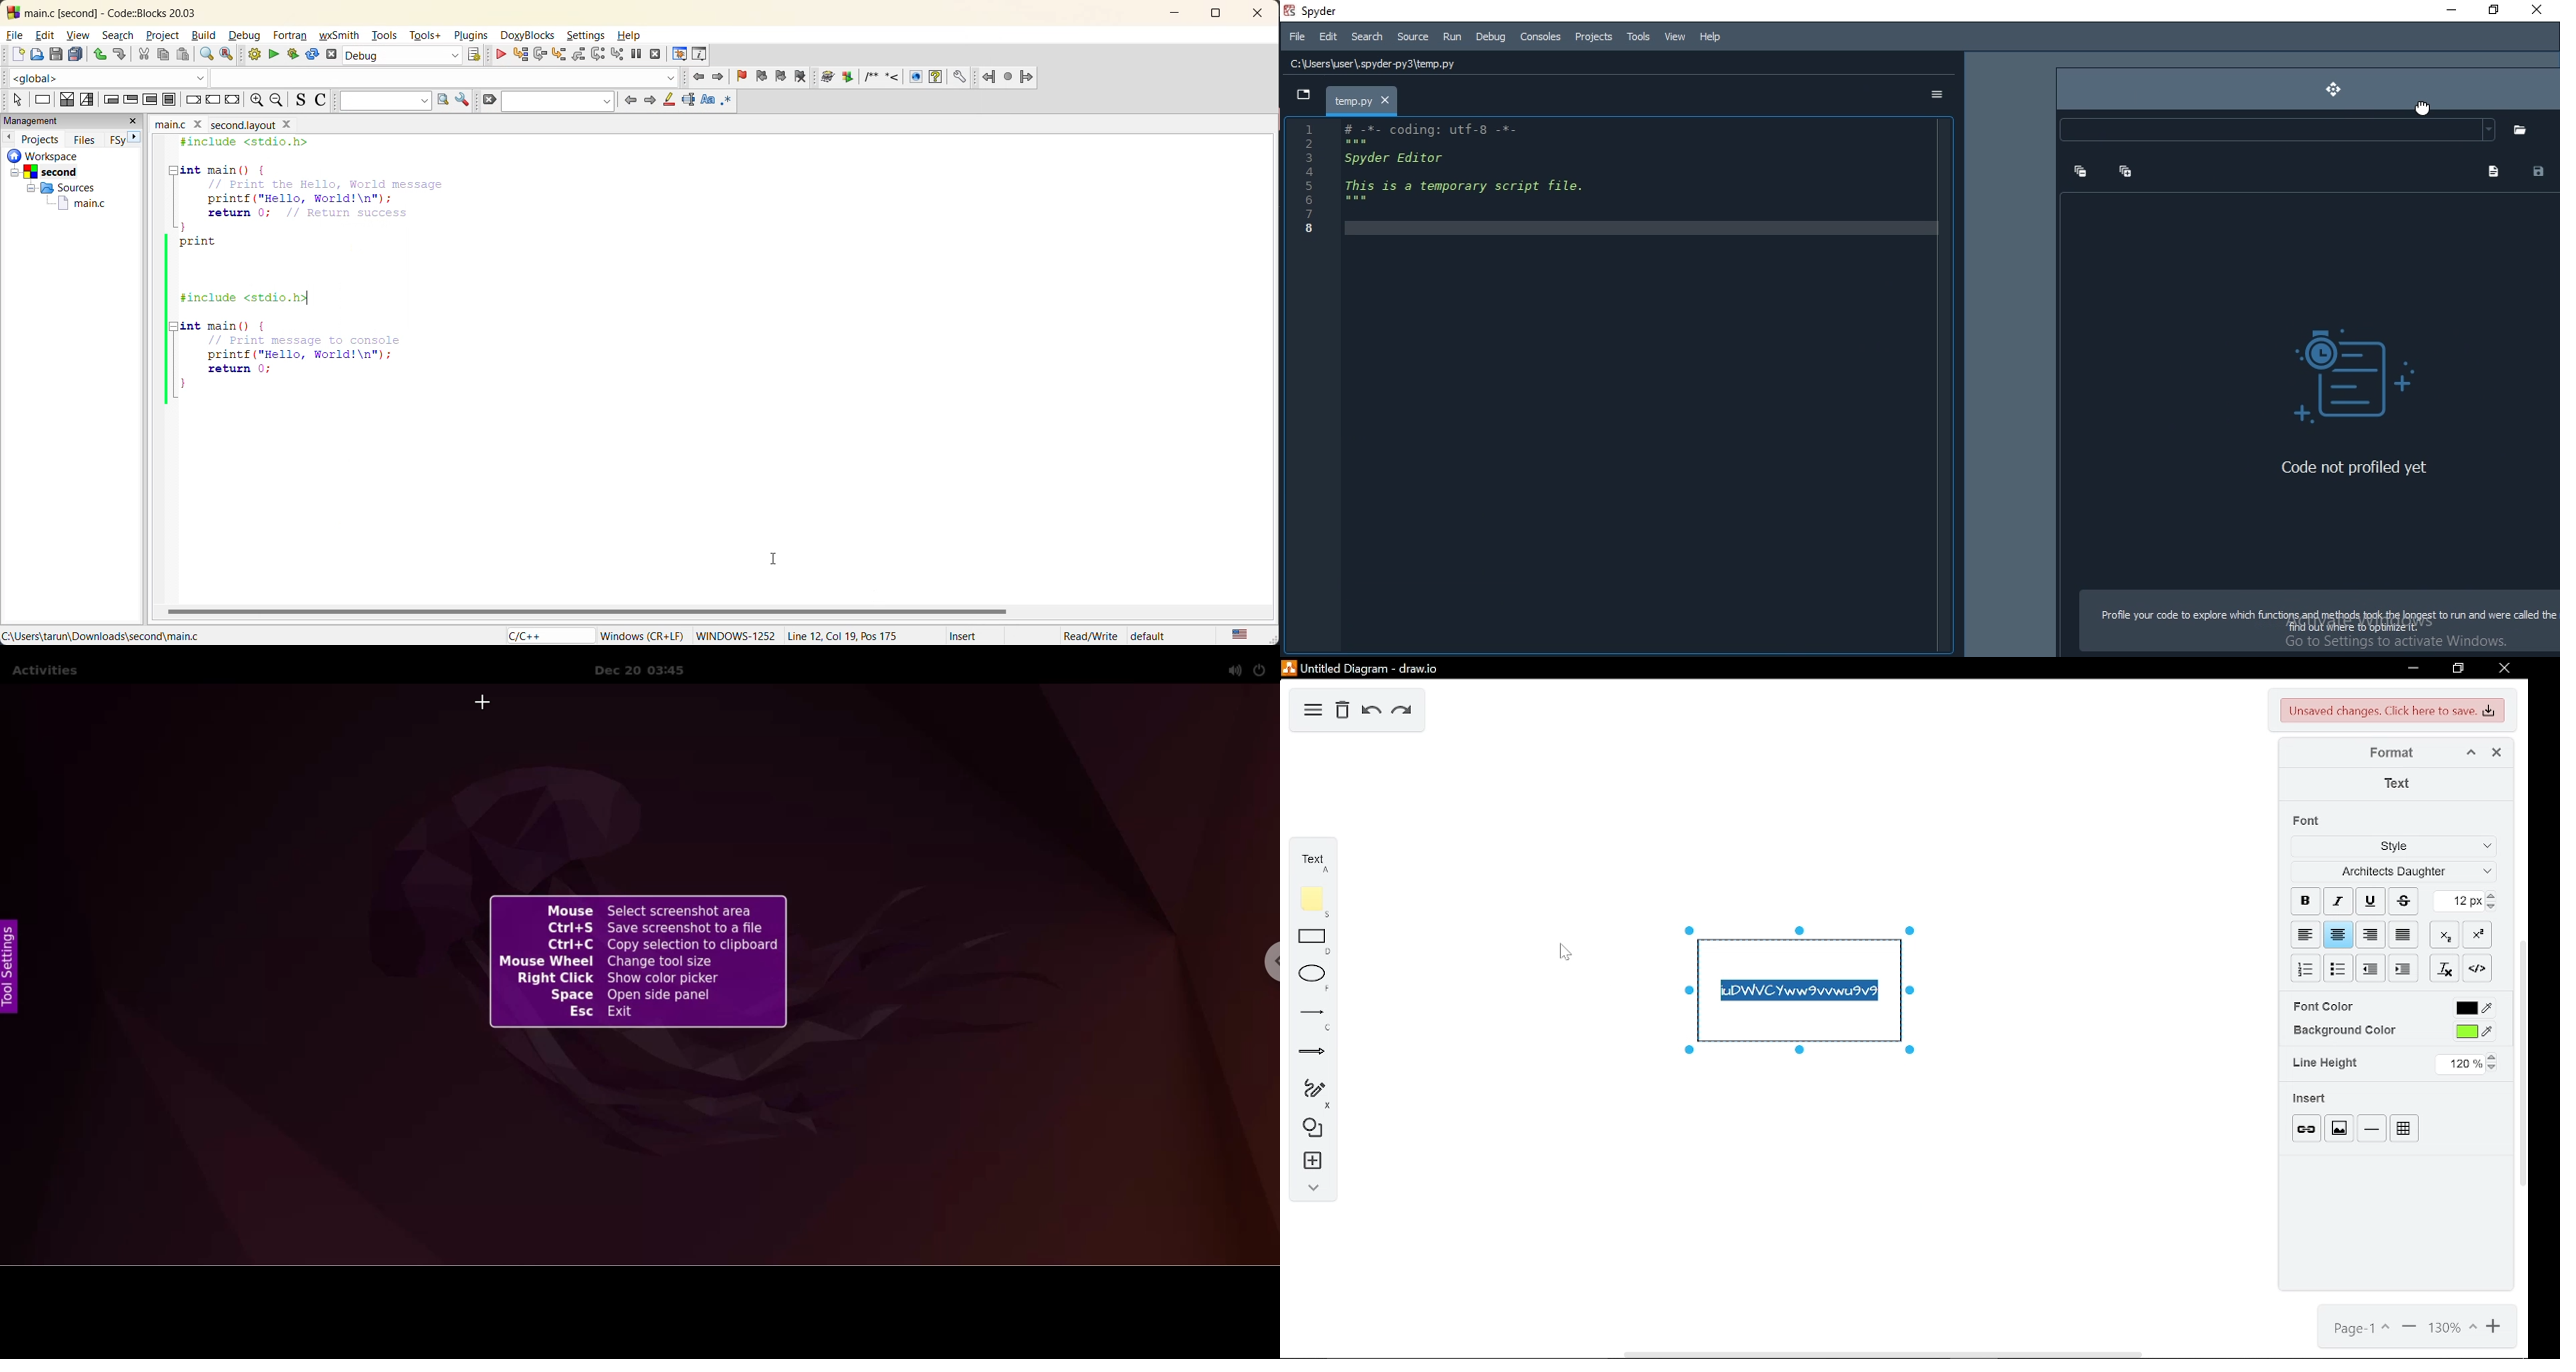 The width and height of the screenshot is (2576, 1372). Describe the element at coordinates (1592, 37) in the screenshot. I see `Projects` at that location.